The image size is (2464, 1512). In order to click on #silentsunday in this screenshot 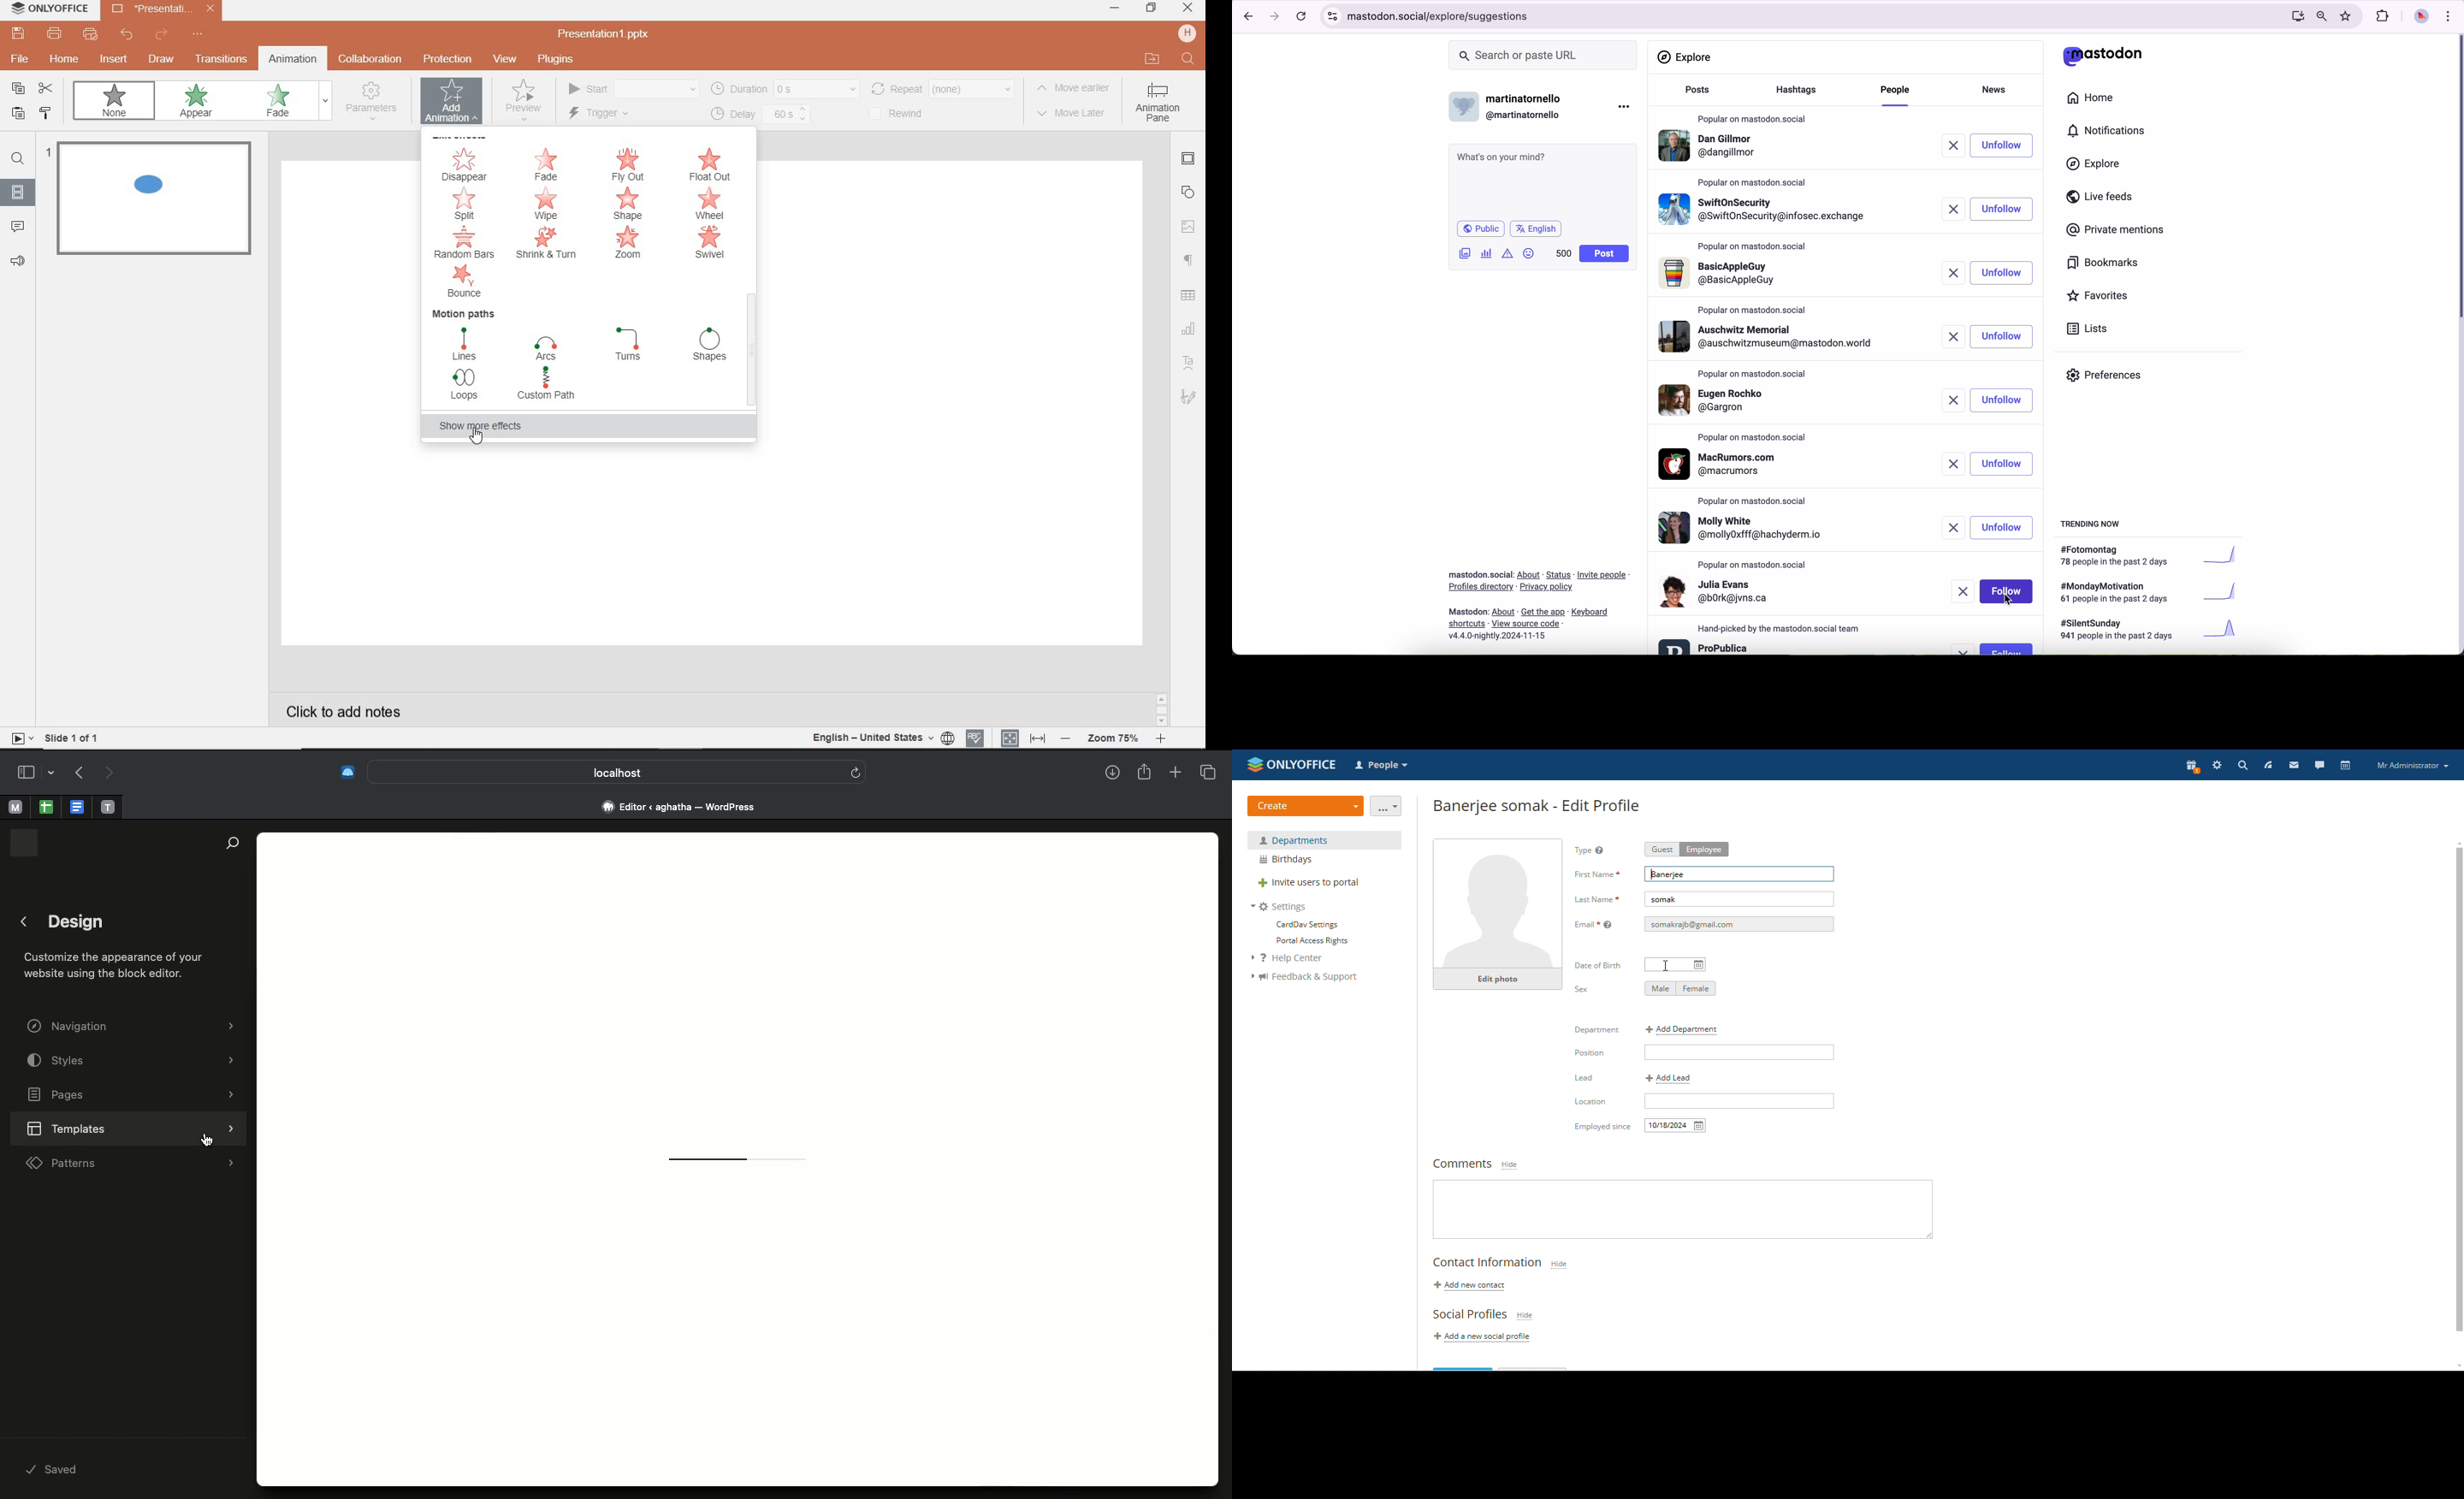, I will do `click(2150, 631)`.